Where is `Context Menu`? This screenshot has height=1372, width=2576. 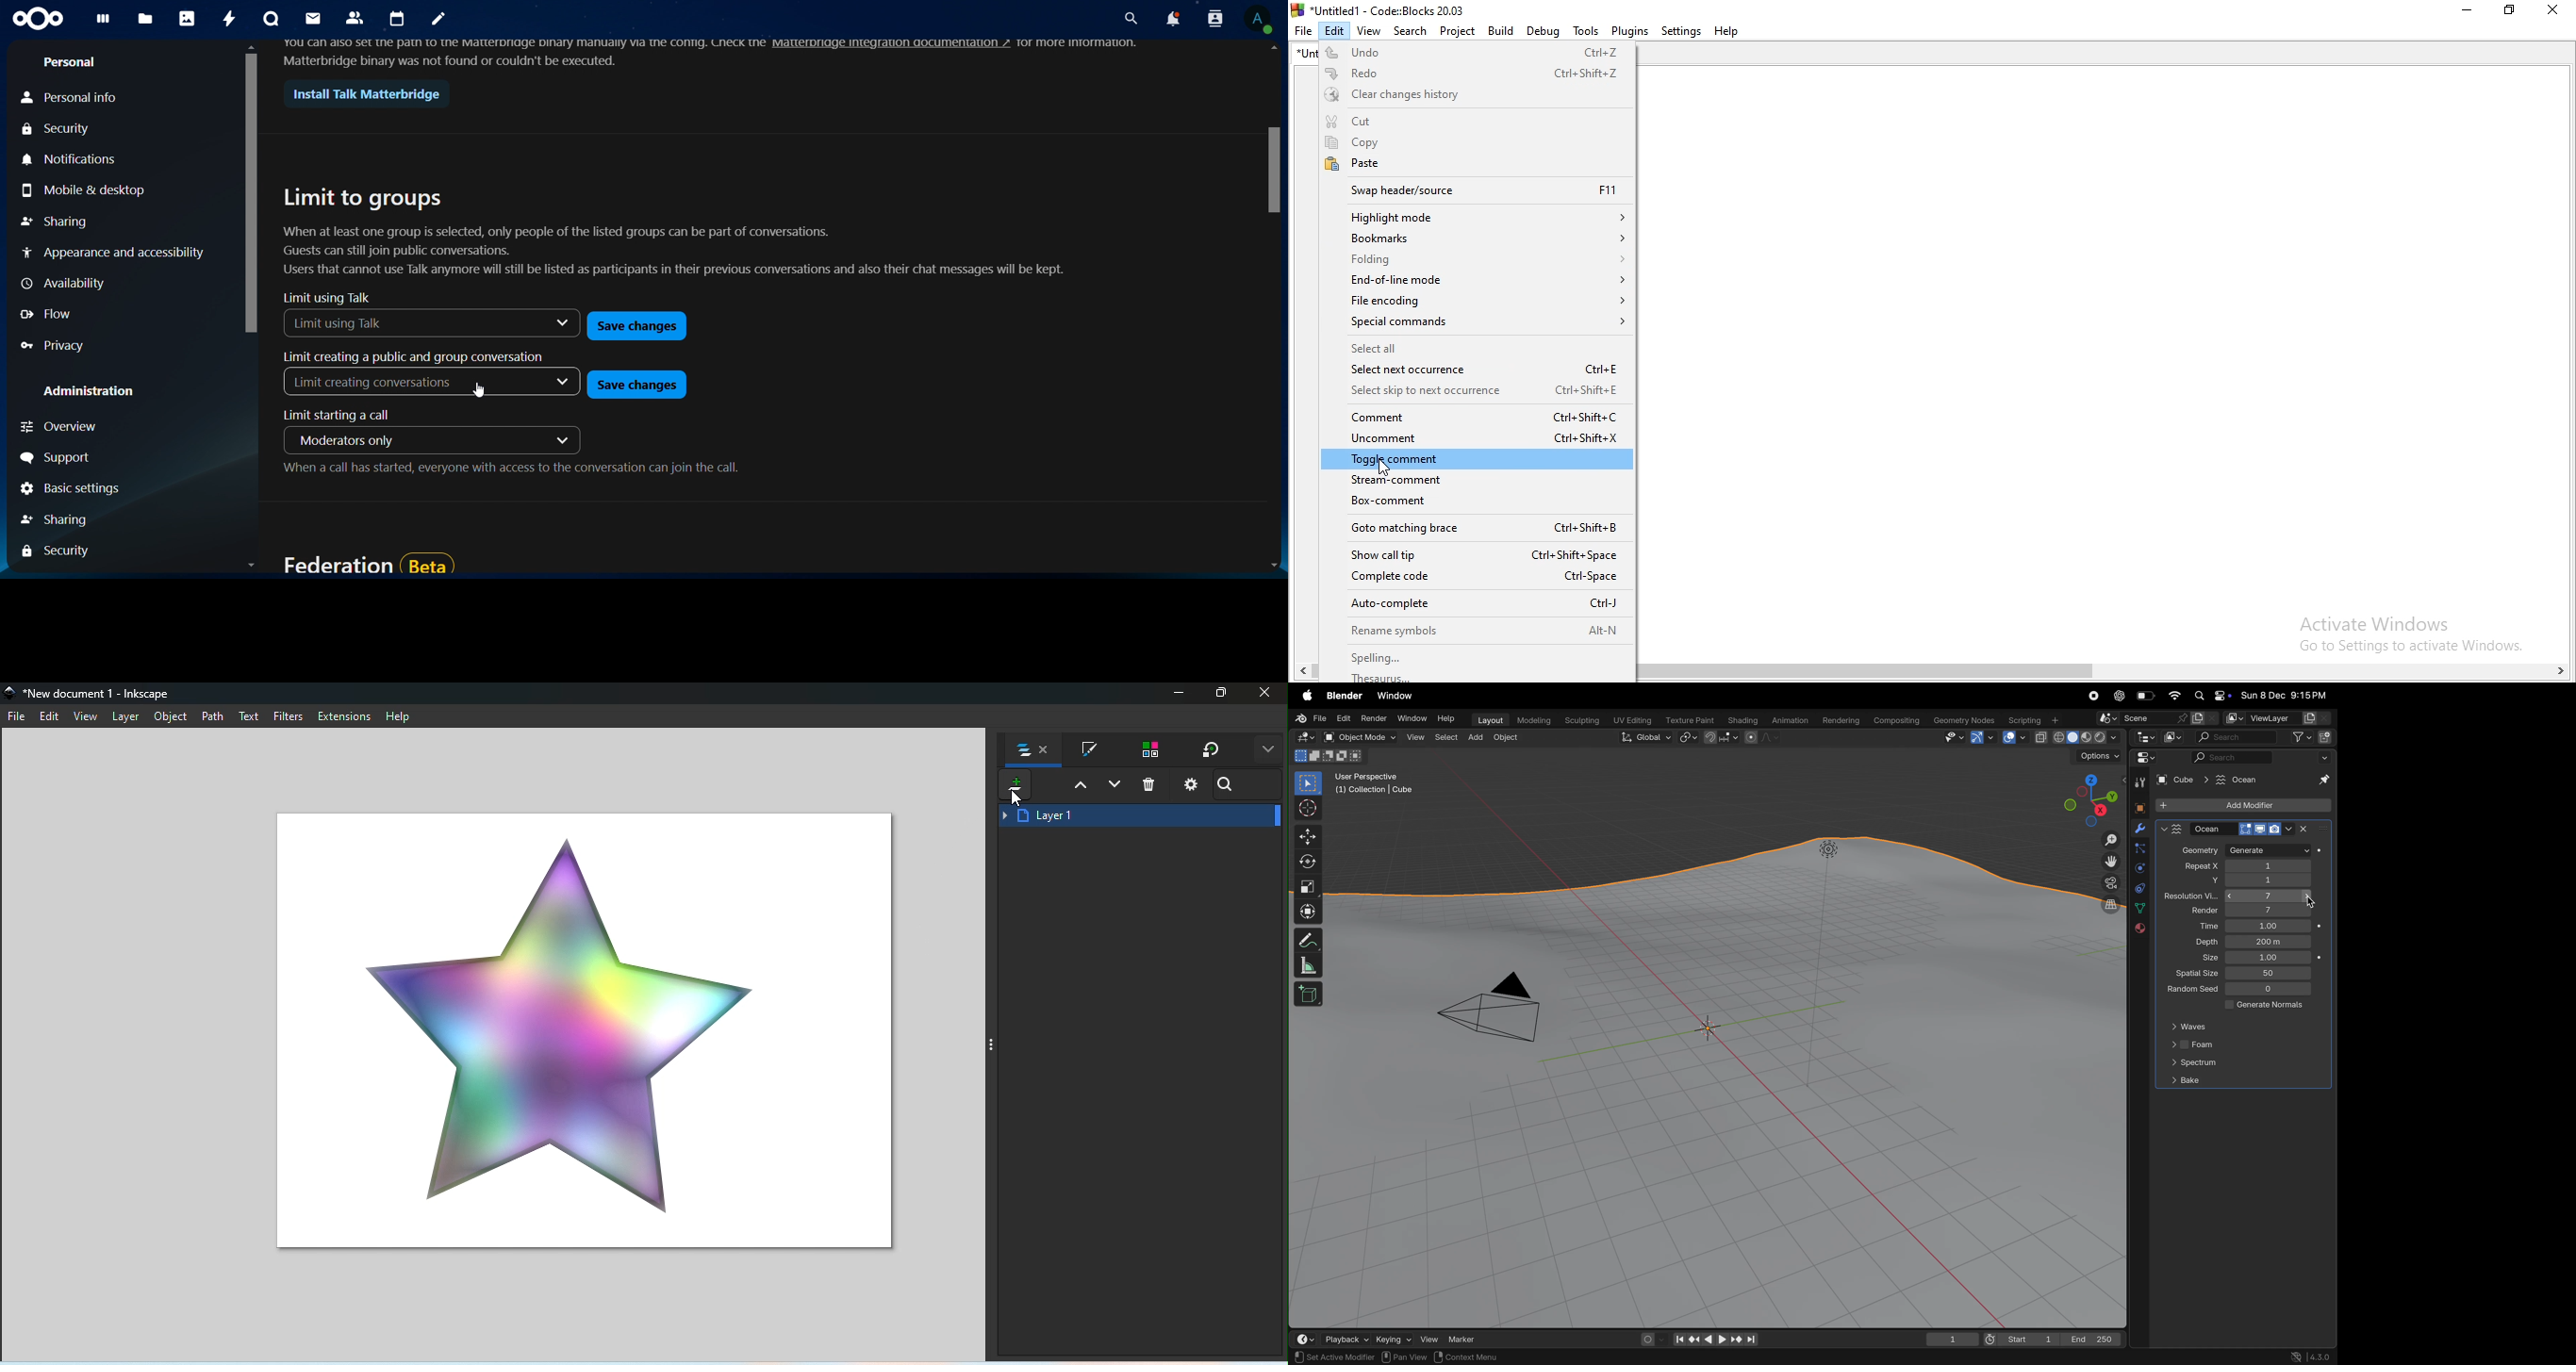 Context Menu is located at coordinates (1466, 1358).